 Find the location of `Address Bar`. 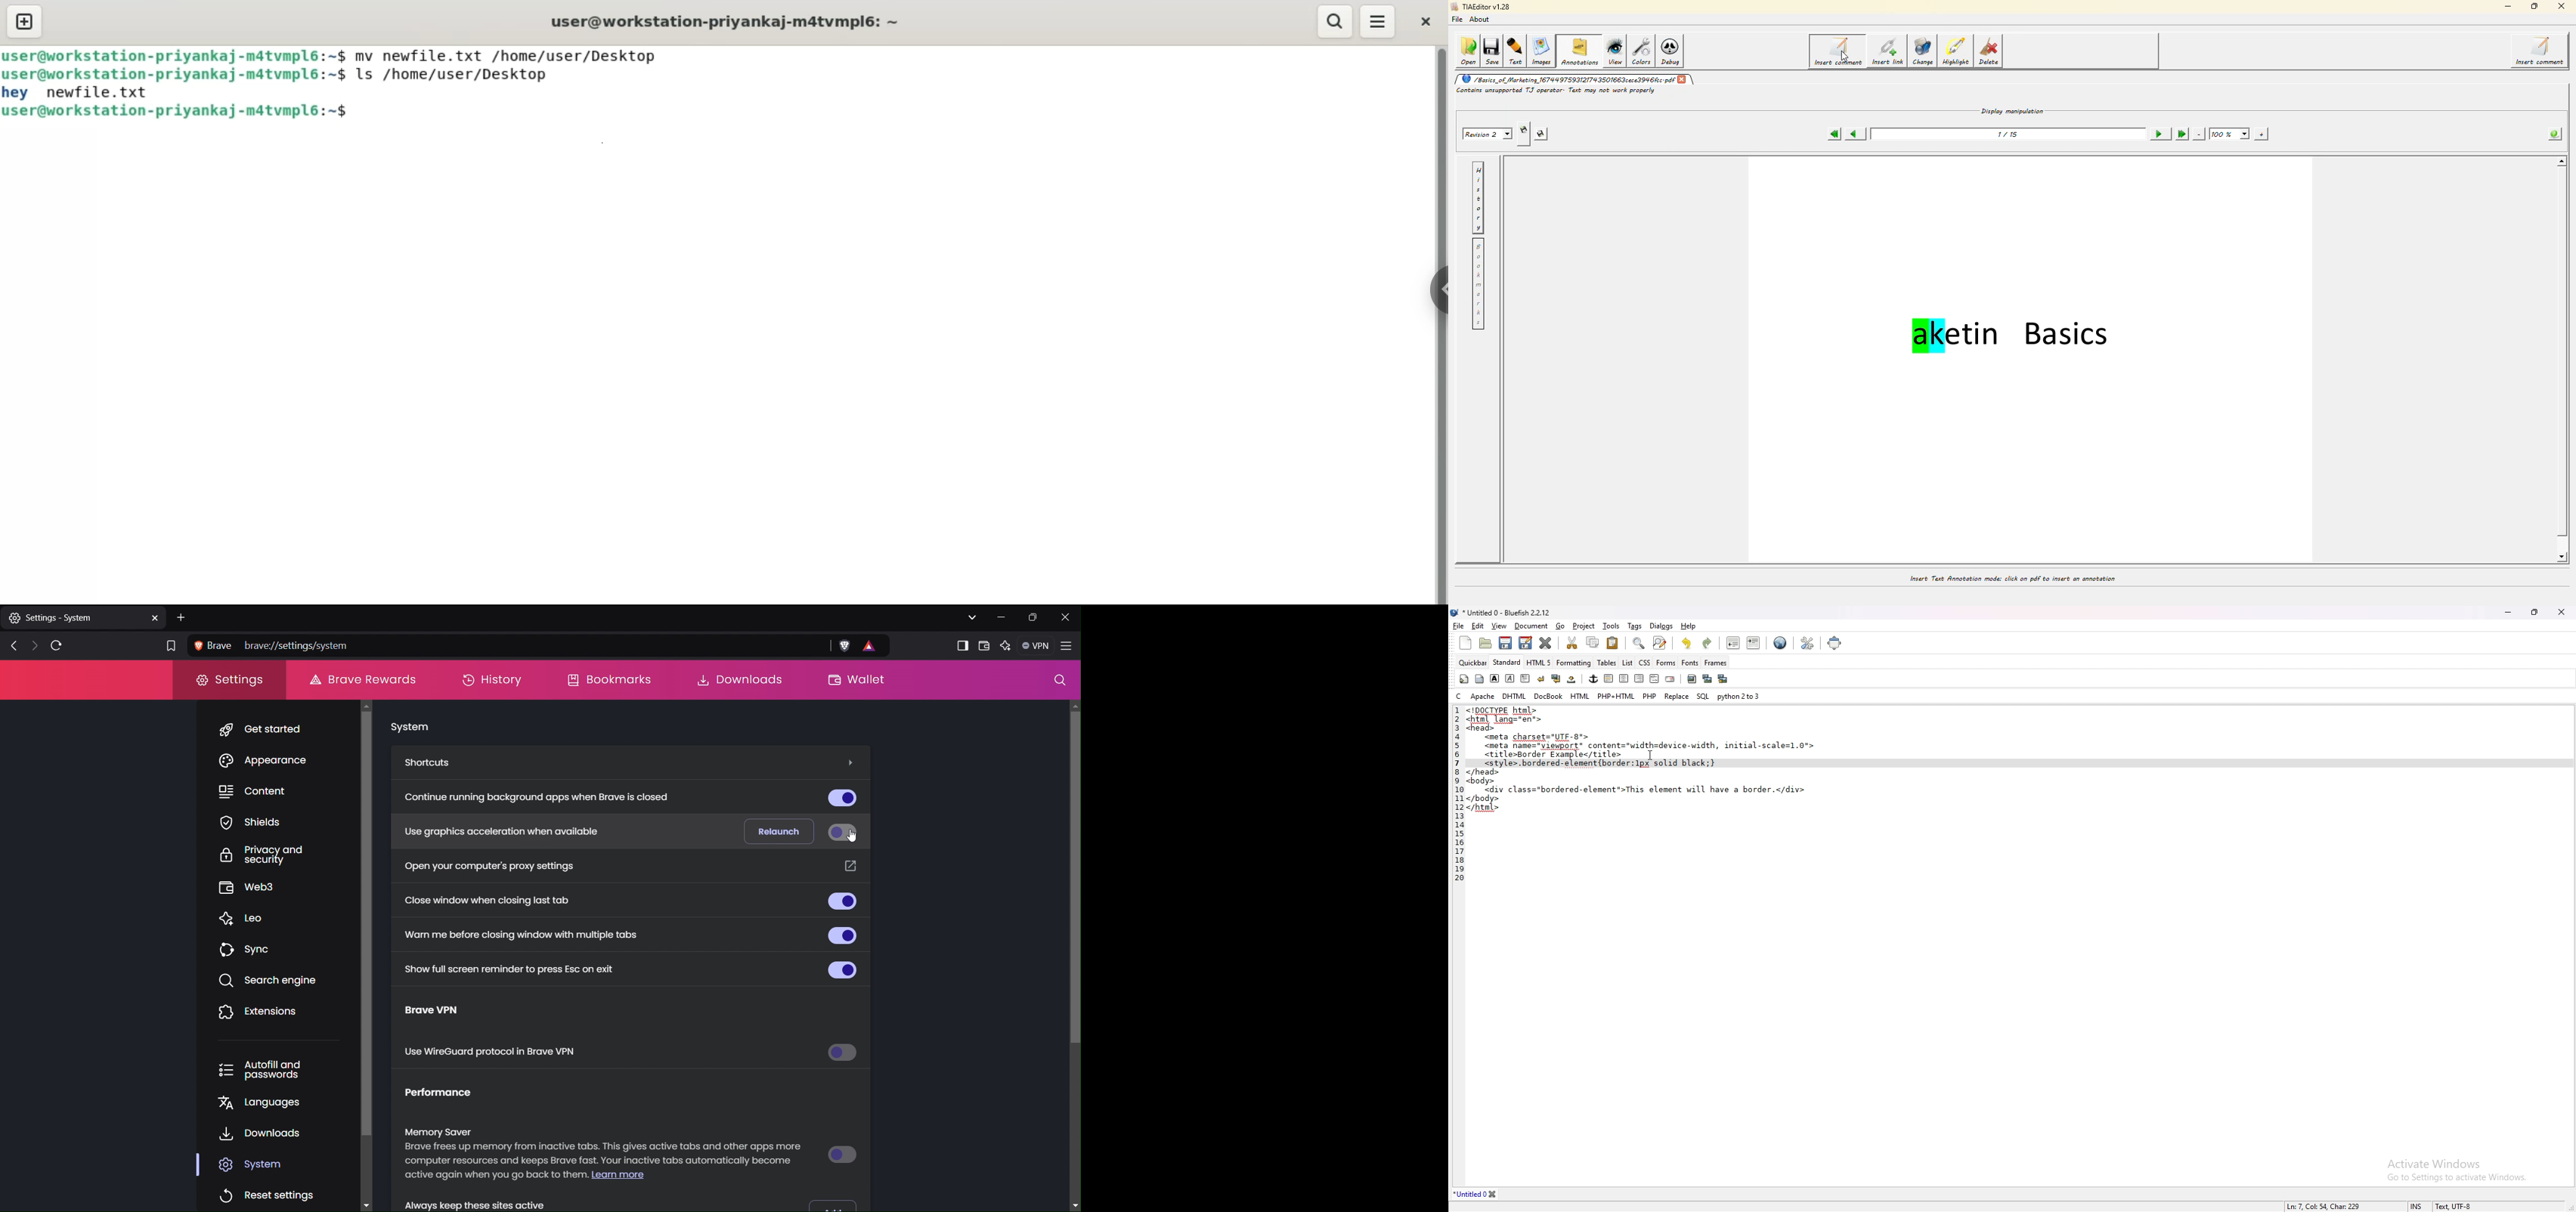

Address Bar is located at coordinates (540, 646).